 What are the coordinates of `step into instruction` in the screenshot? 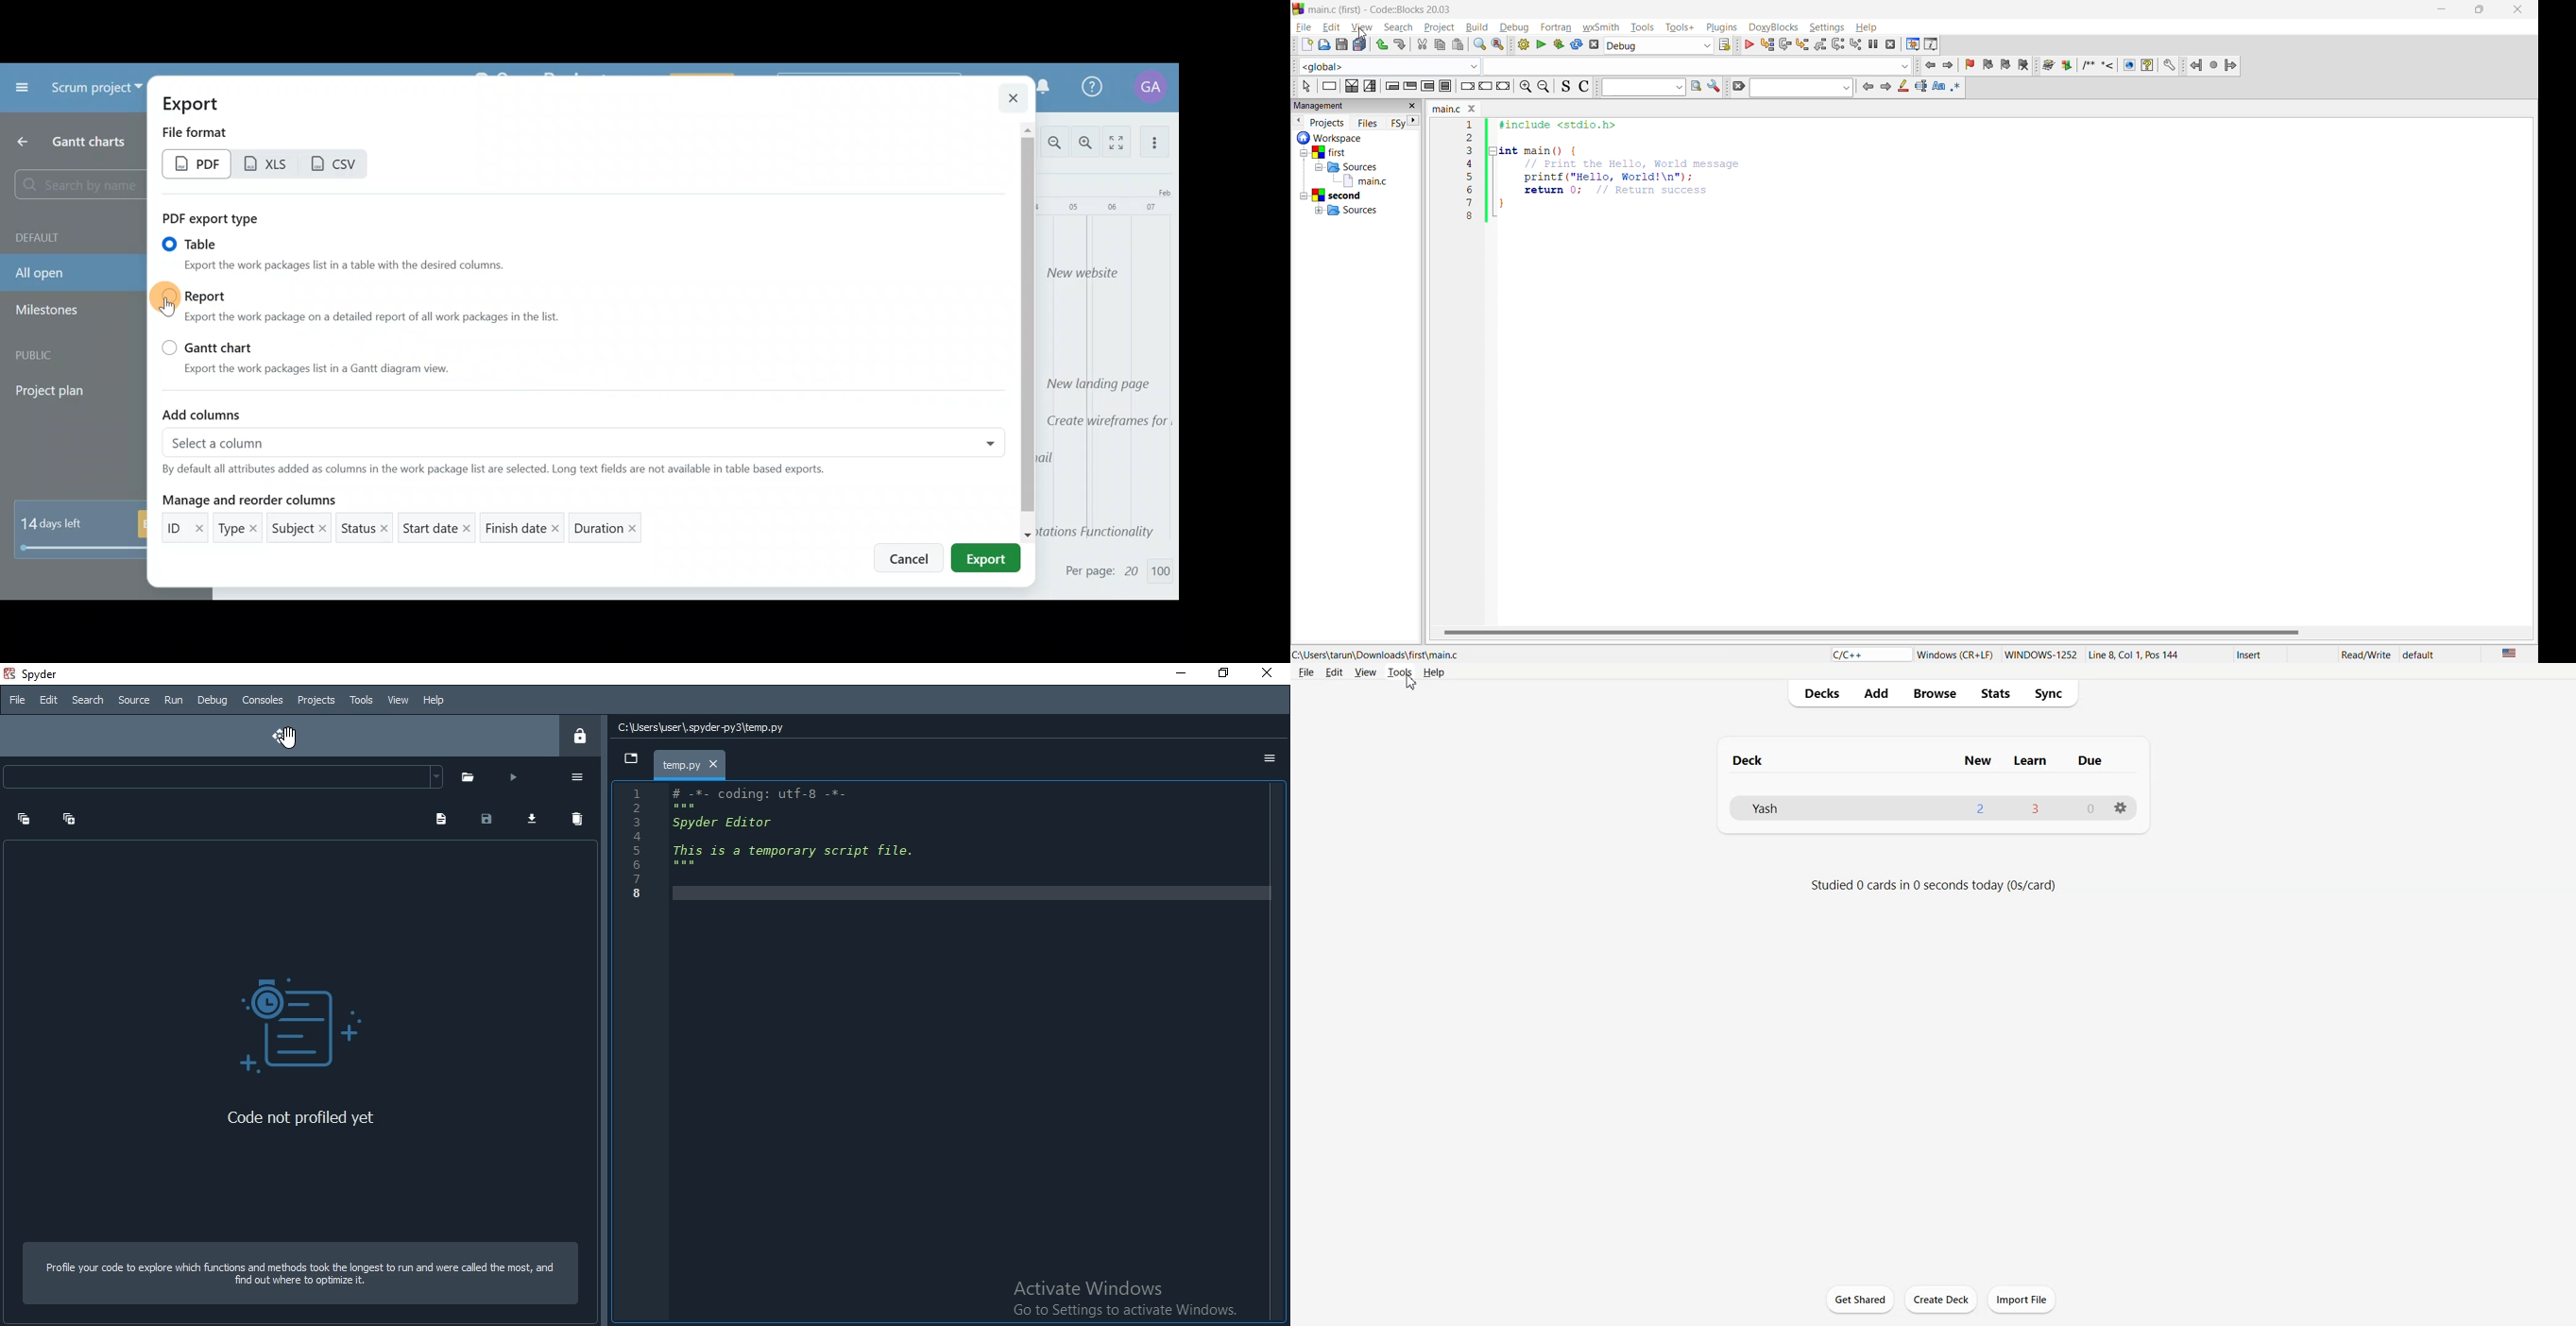 It's located at (1859, 45).